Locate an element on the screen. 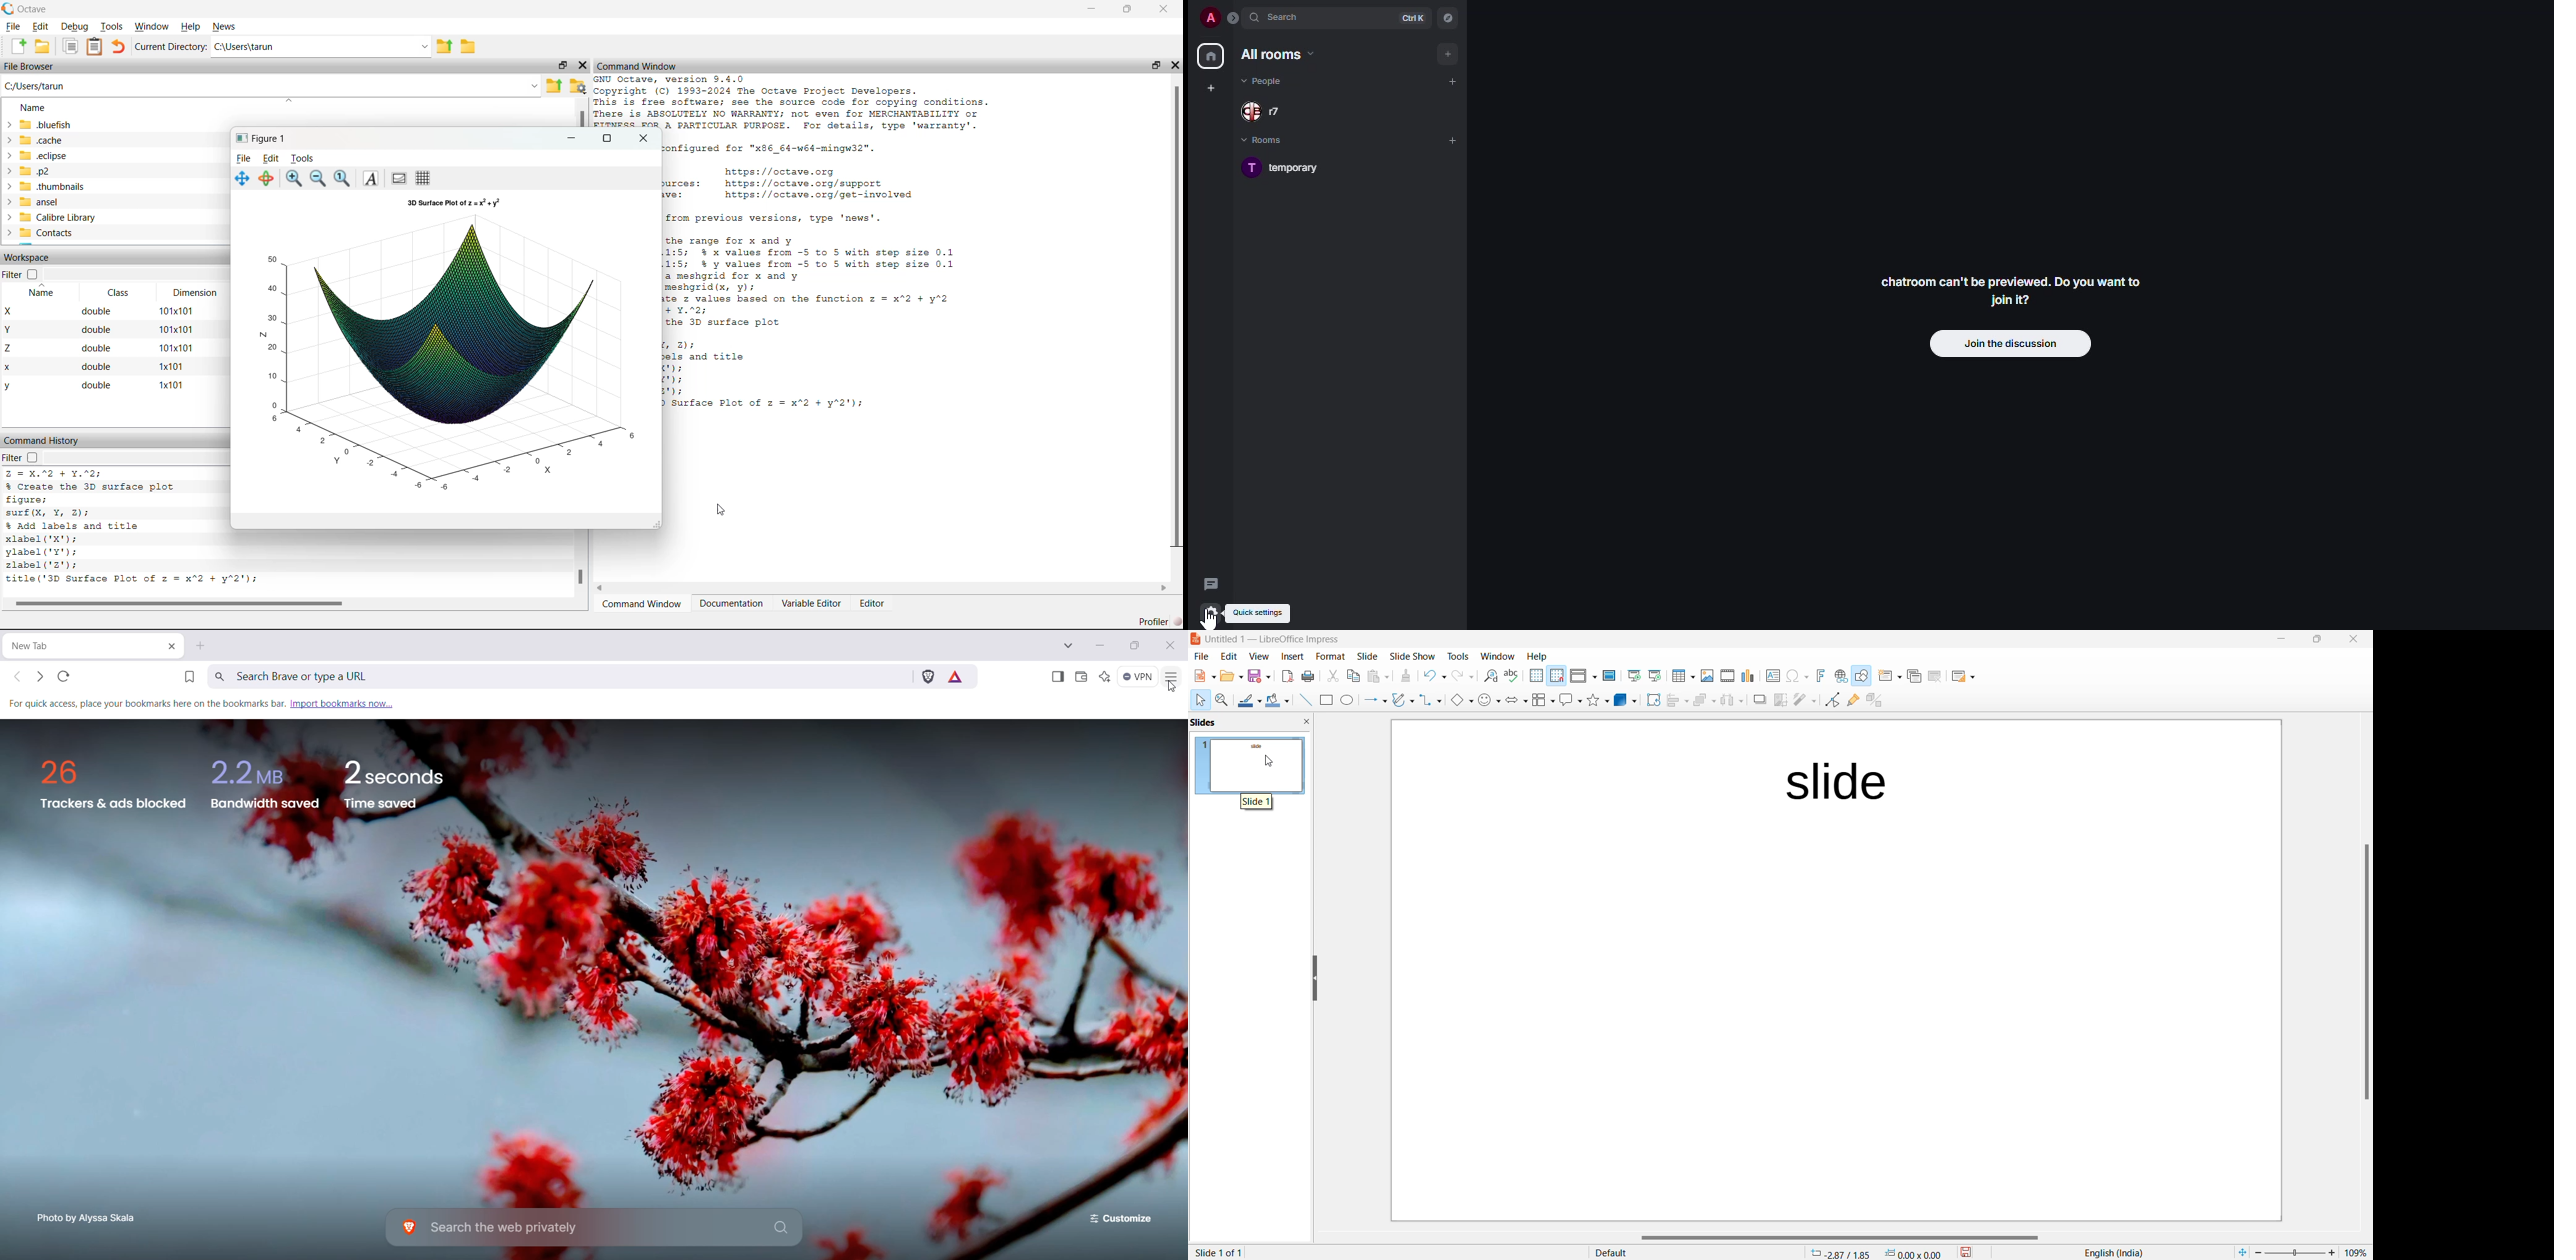  Workspace is located at coordinates (27, 257).